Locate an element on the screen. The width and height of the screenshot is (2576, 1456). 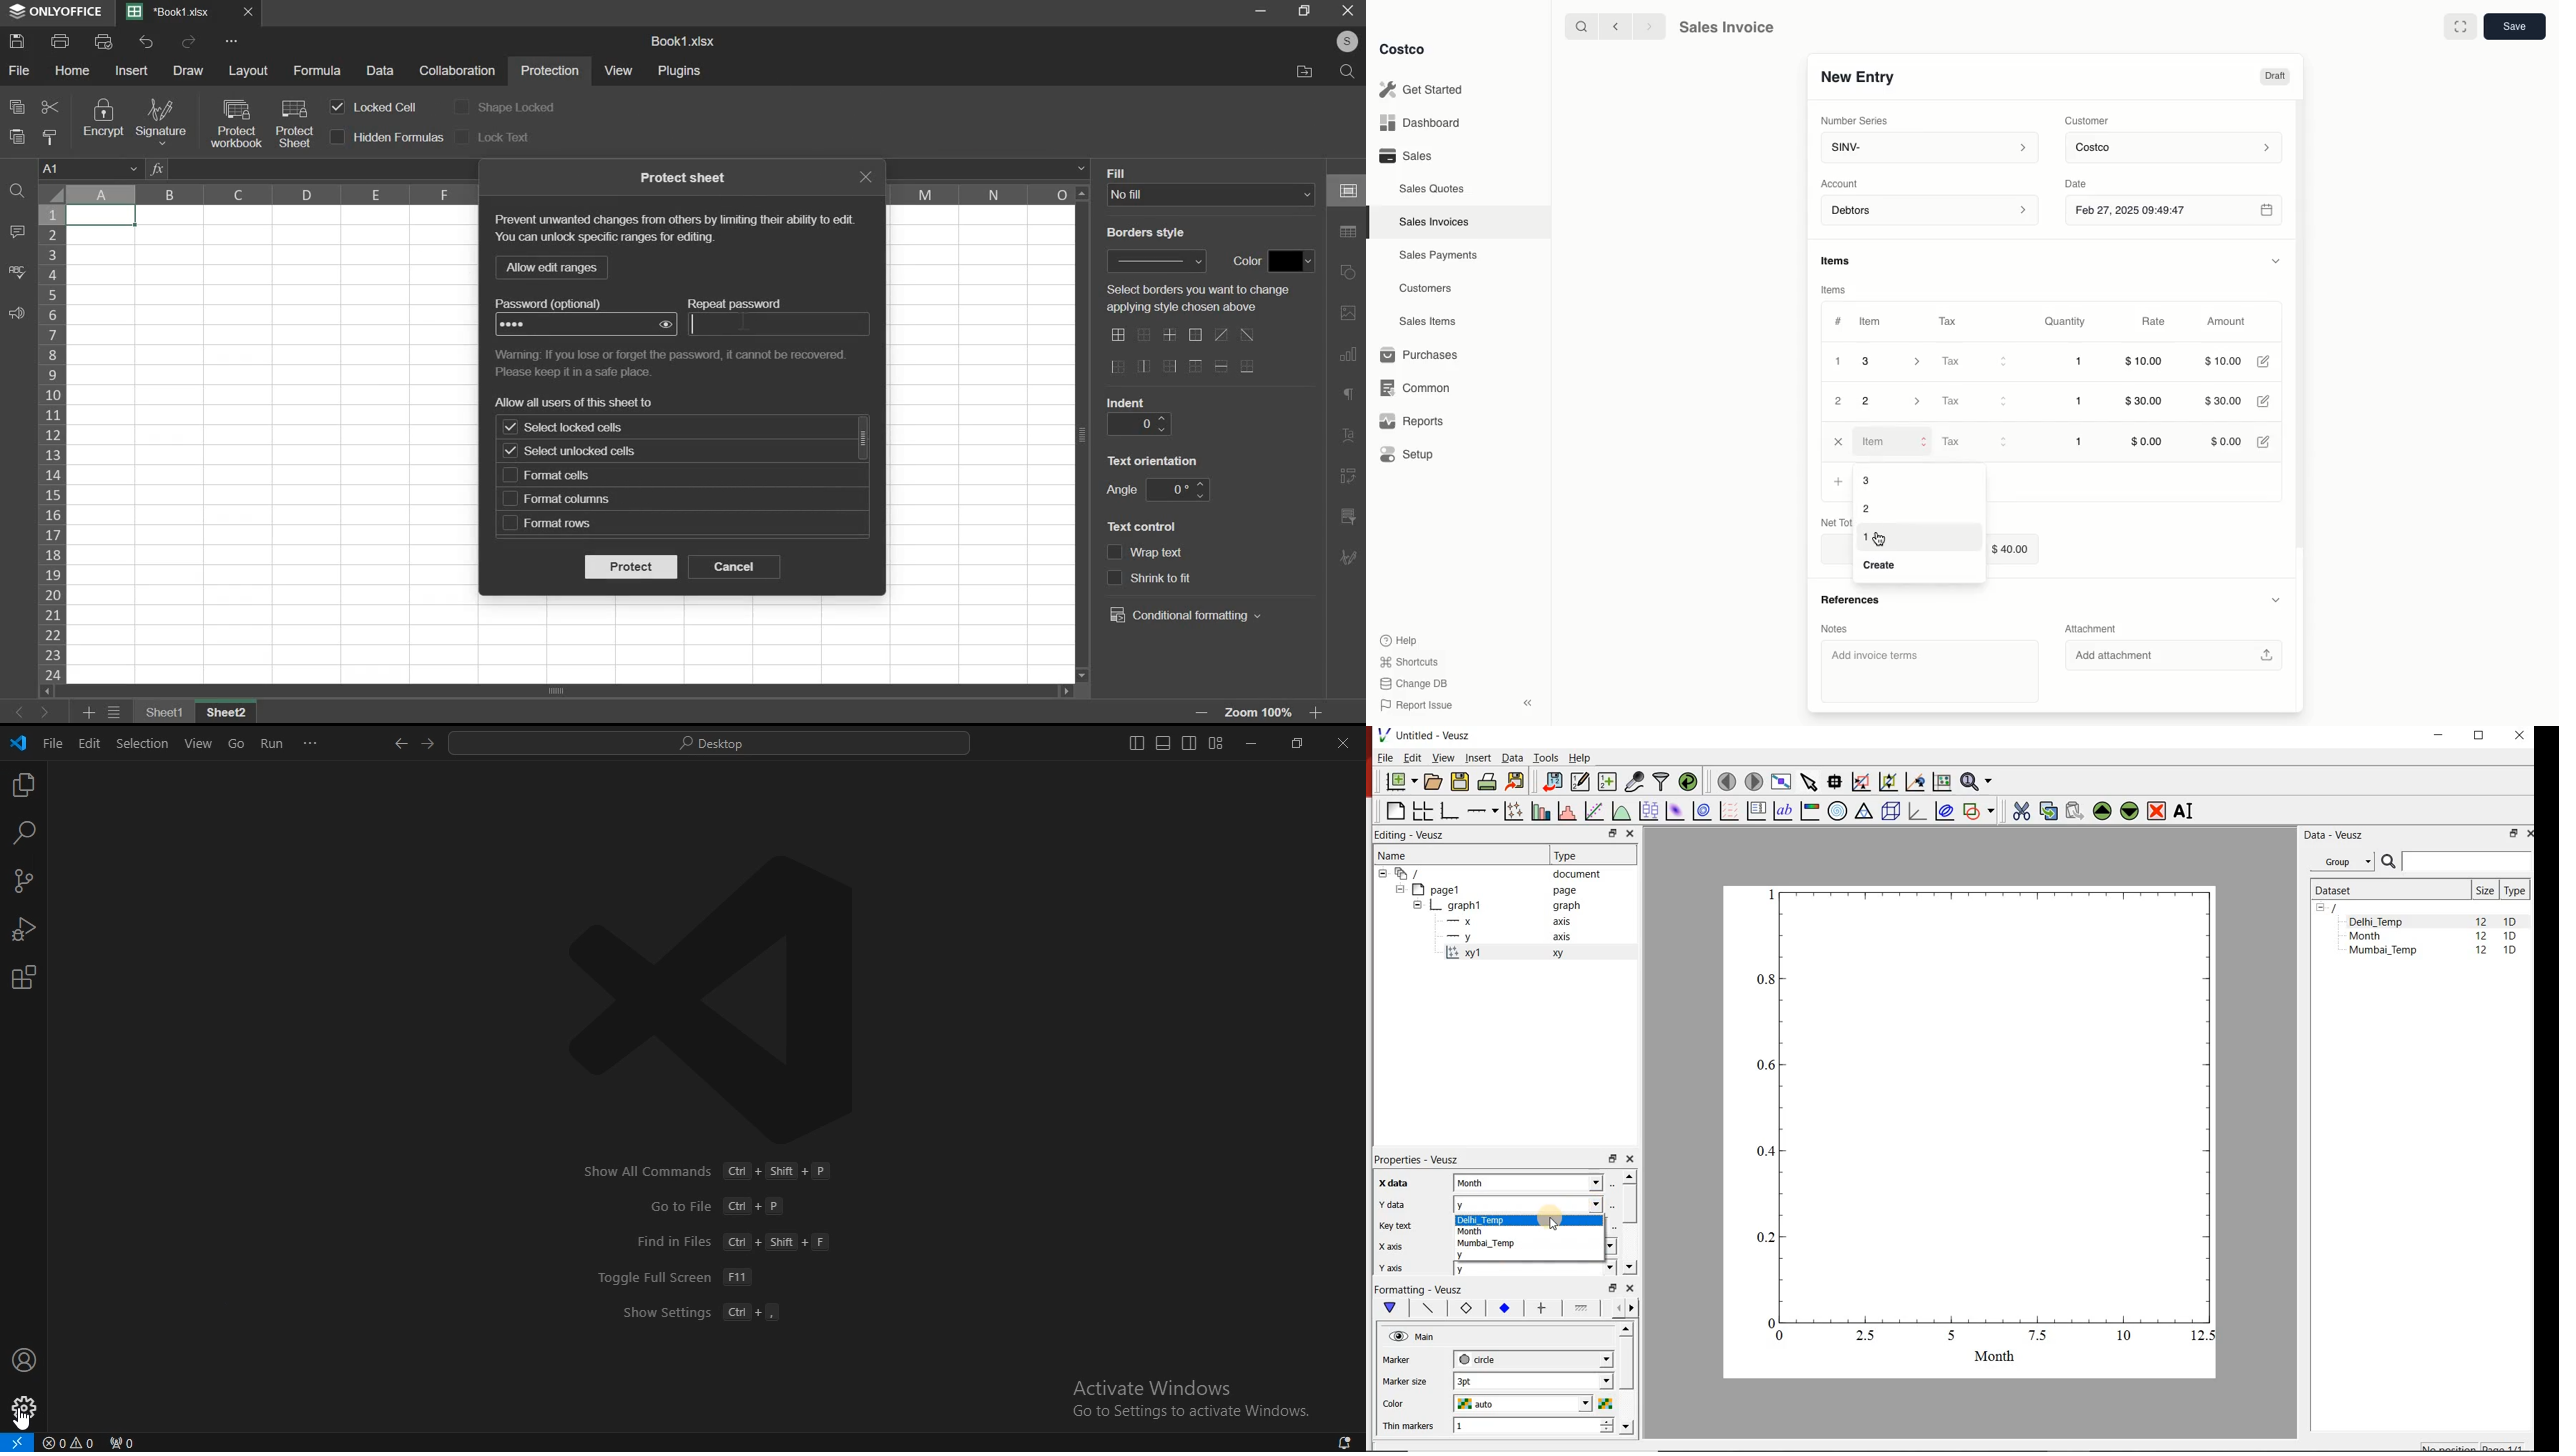
cut the selected widget is located at coordinates (2021, 811).